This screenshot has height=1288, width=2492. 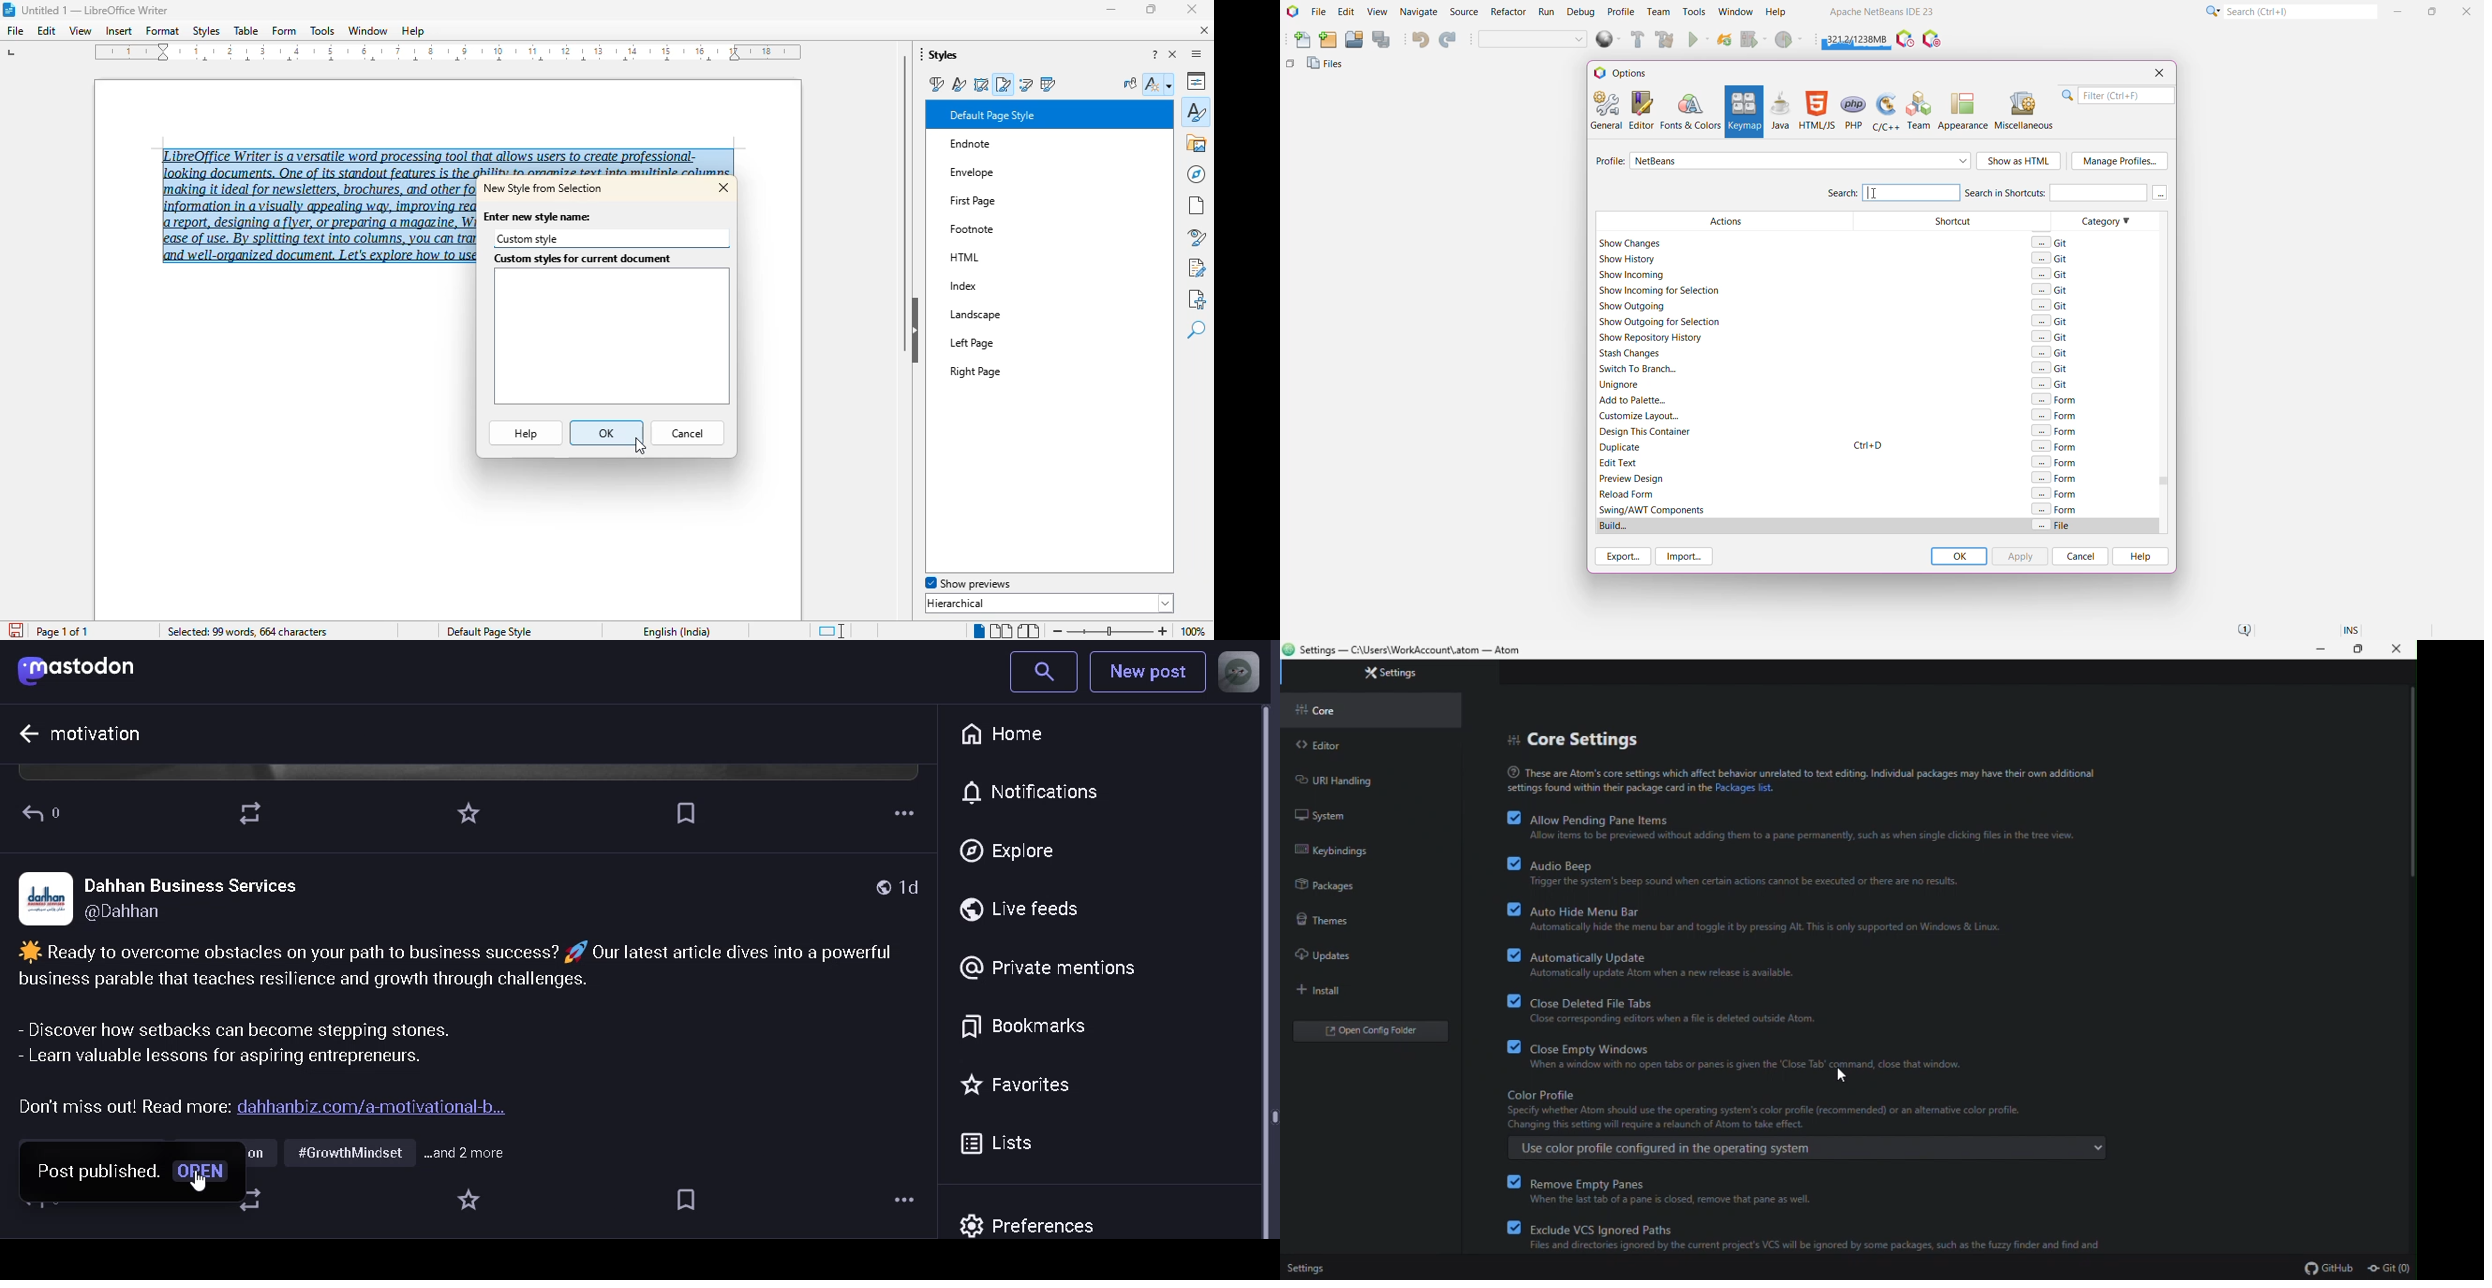 I want to click on private mentions, so click(x=1047, y=967).